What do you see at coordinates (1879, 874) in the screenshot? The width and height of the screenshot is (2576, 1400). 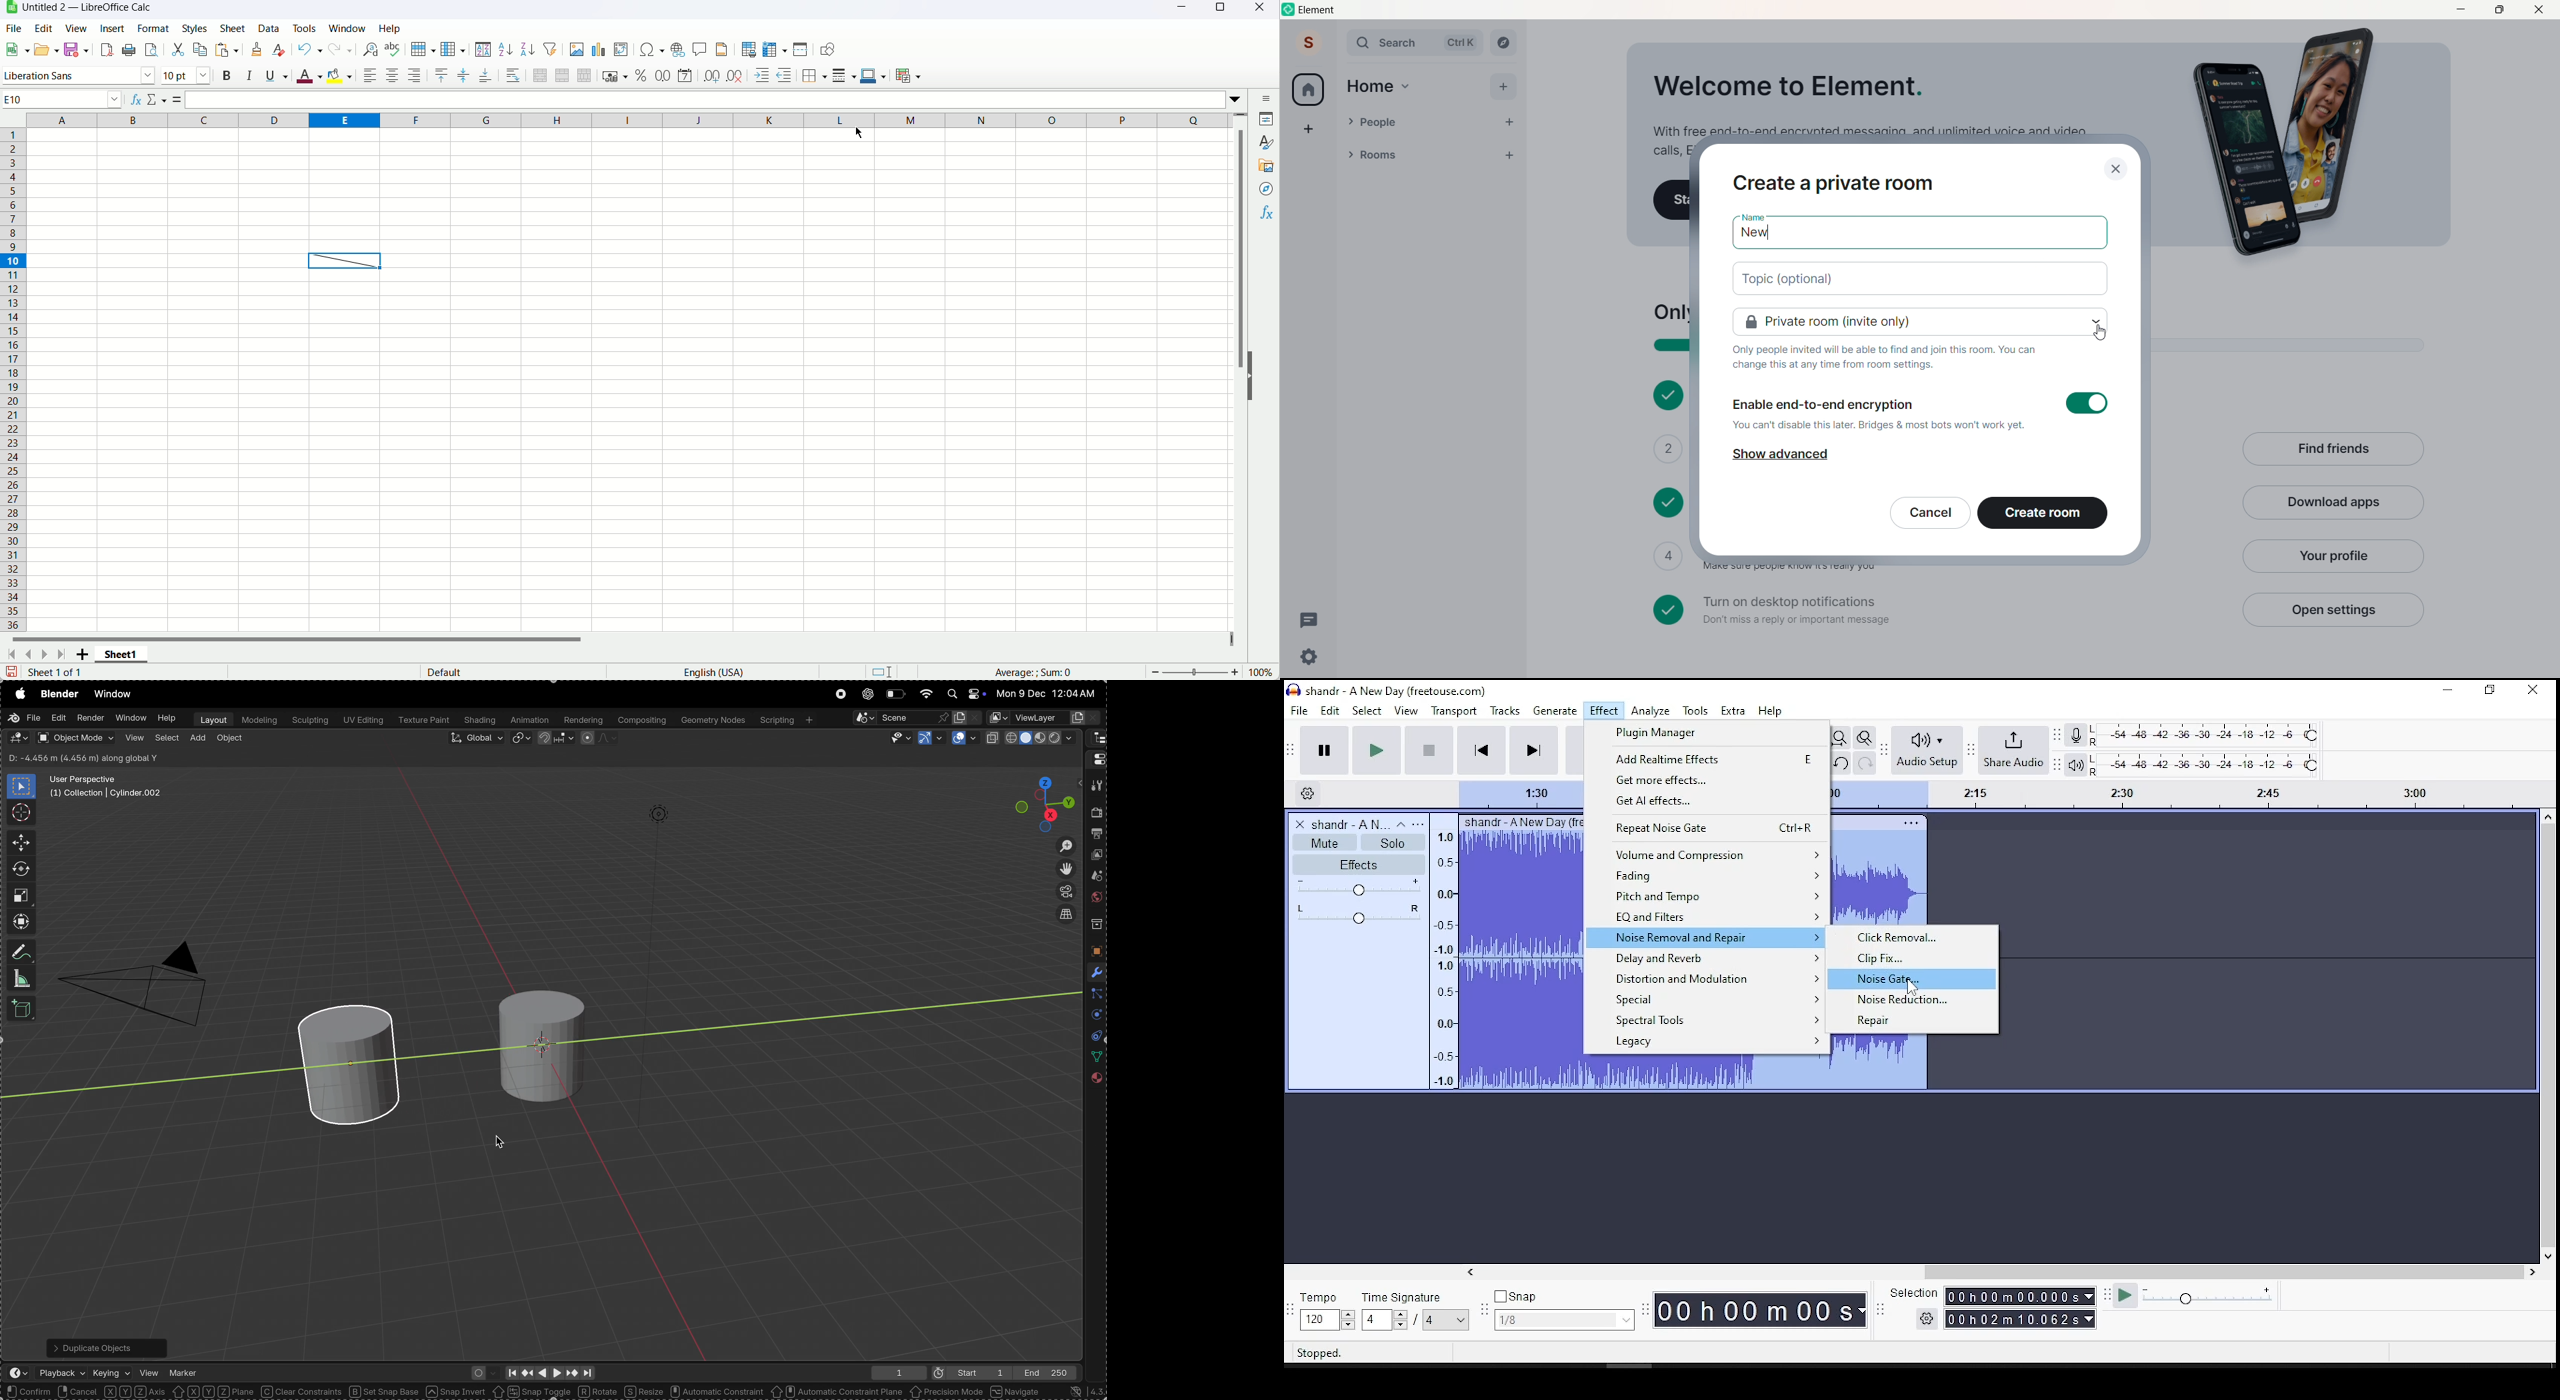 I see `audio track` at bounding box center [1879, 874].